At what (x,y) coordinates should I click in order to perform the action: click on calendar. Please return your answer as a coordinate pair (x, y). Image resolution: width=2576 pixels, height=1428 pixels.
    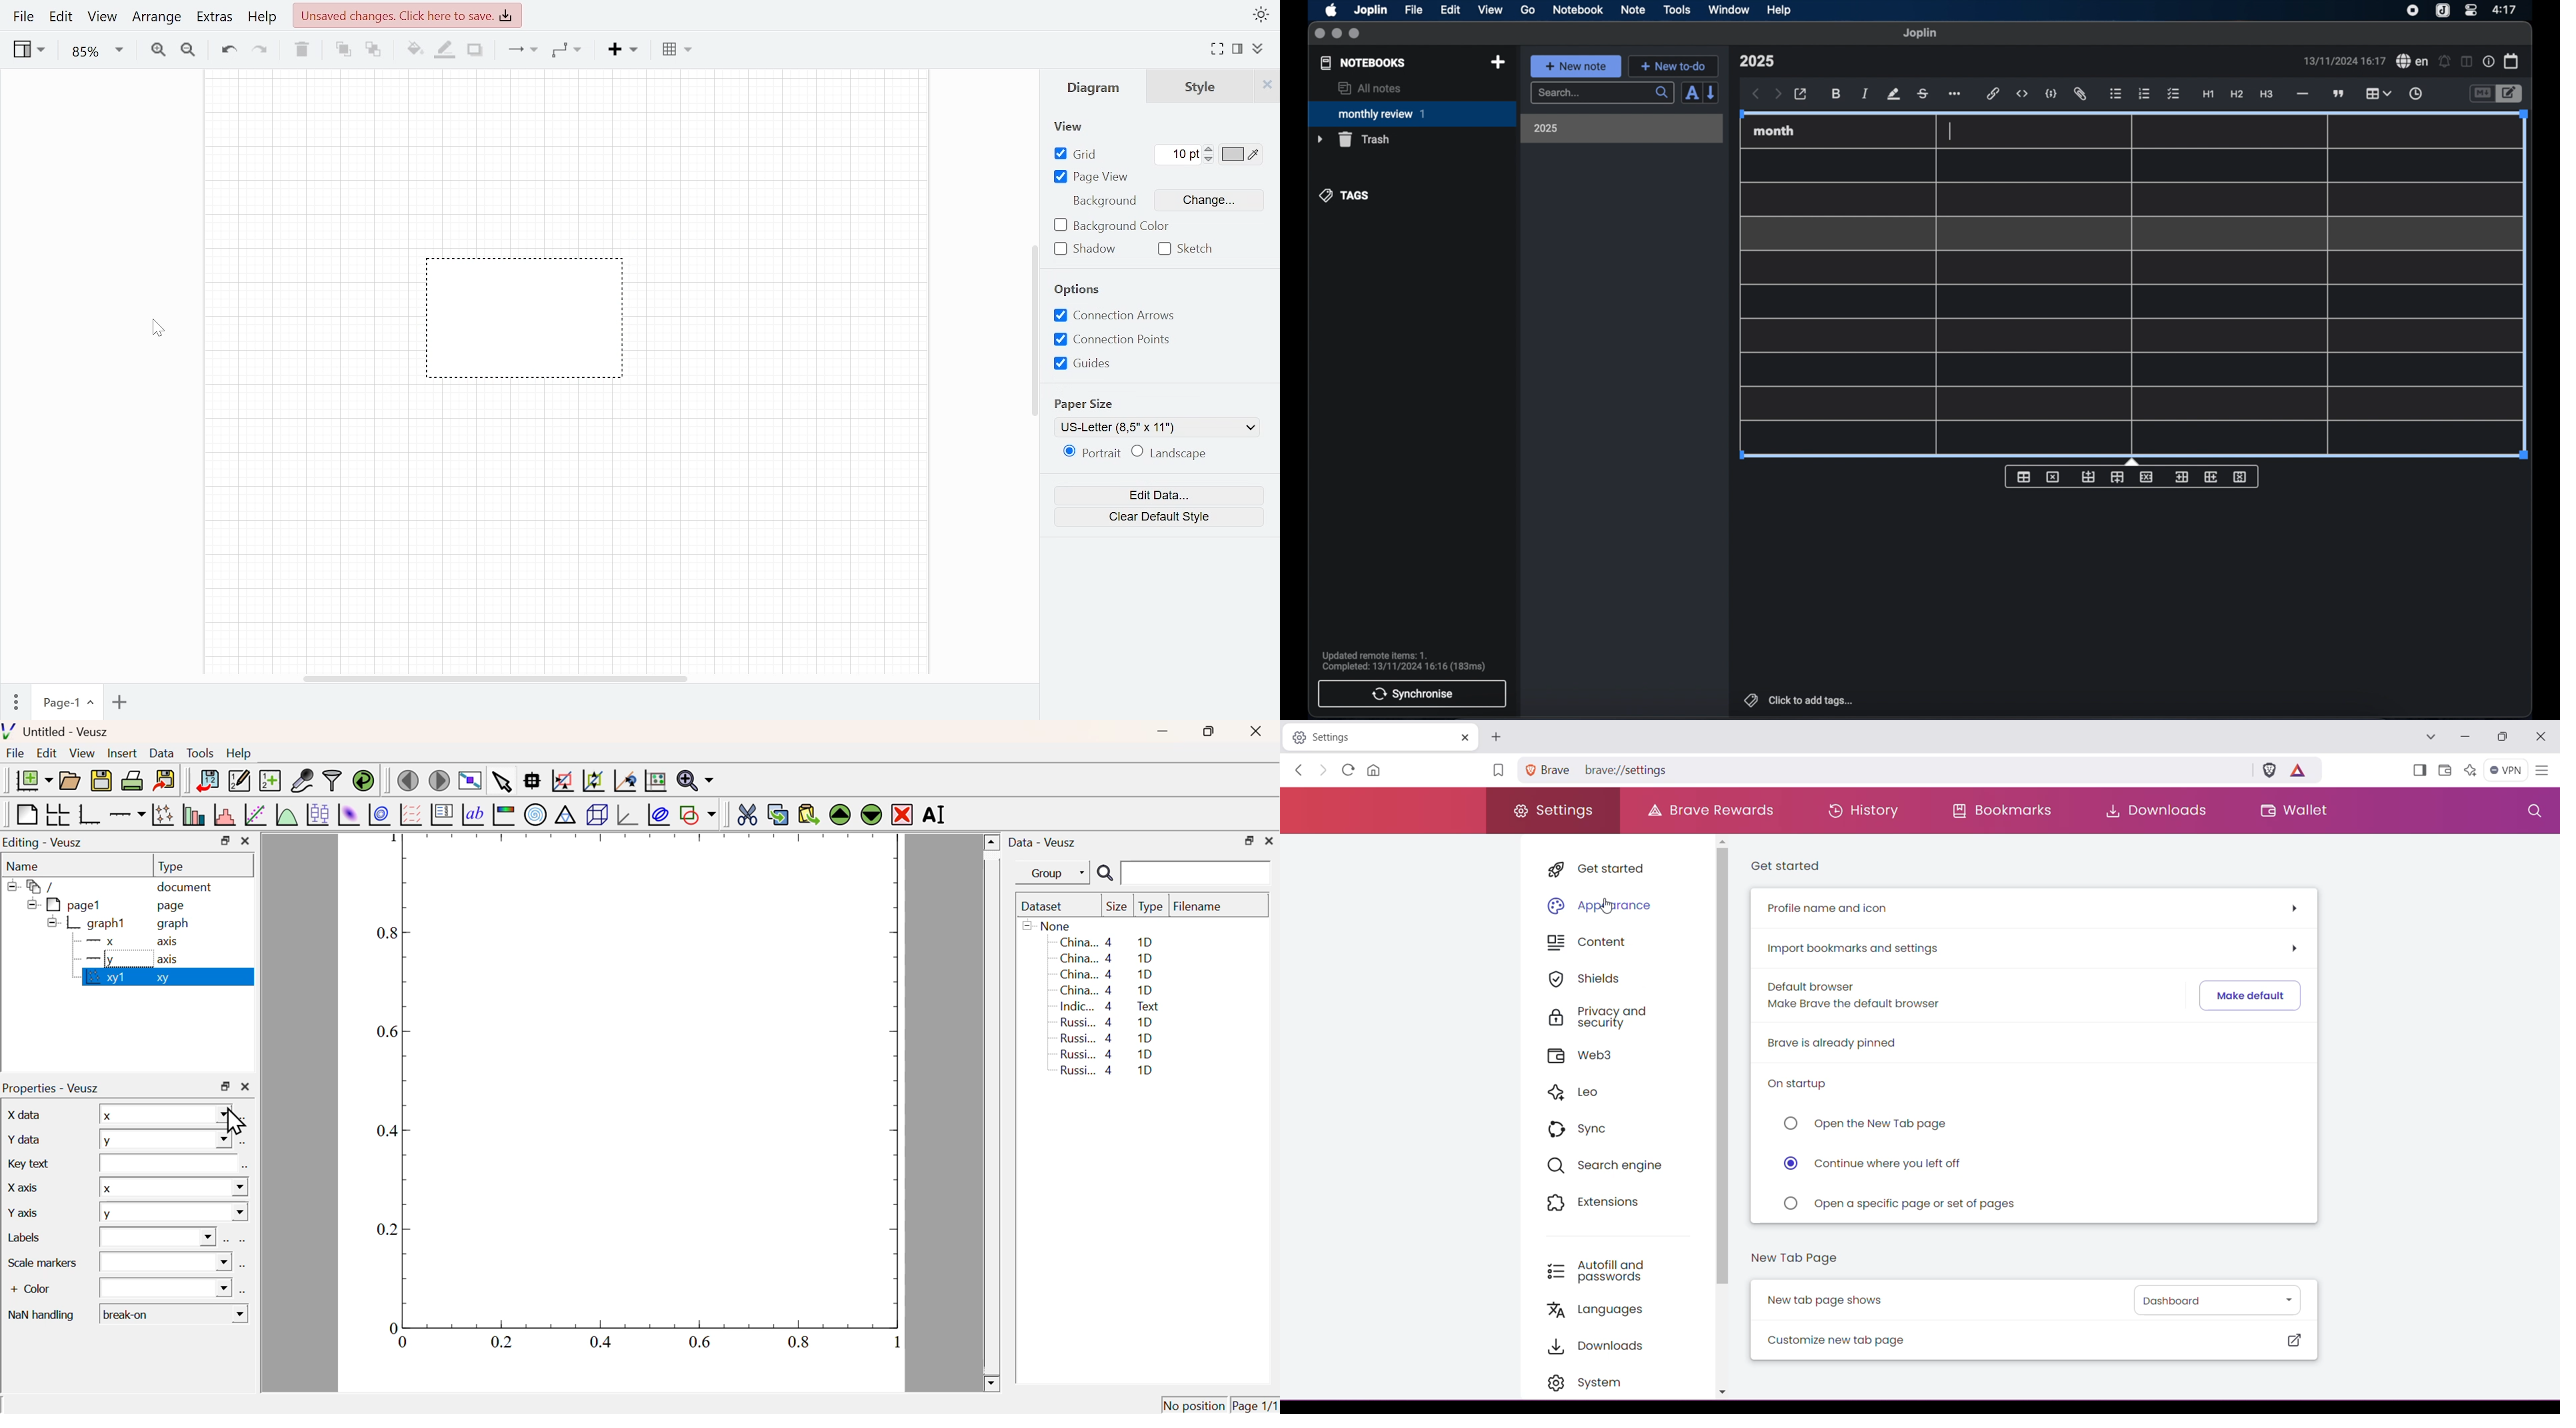
    Looking at the image, I should click on (2512, 61).